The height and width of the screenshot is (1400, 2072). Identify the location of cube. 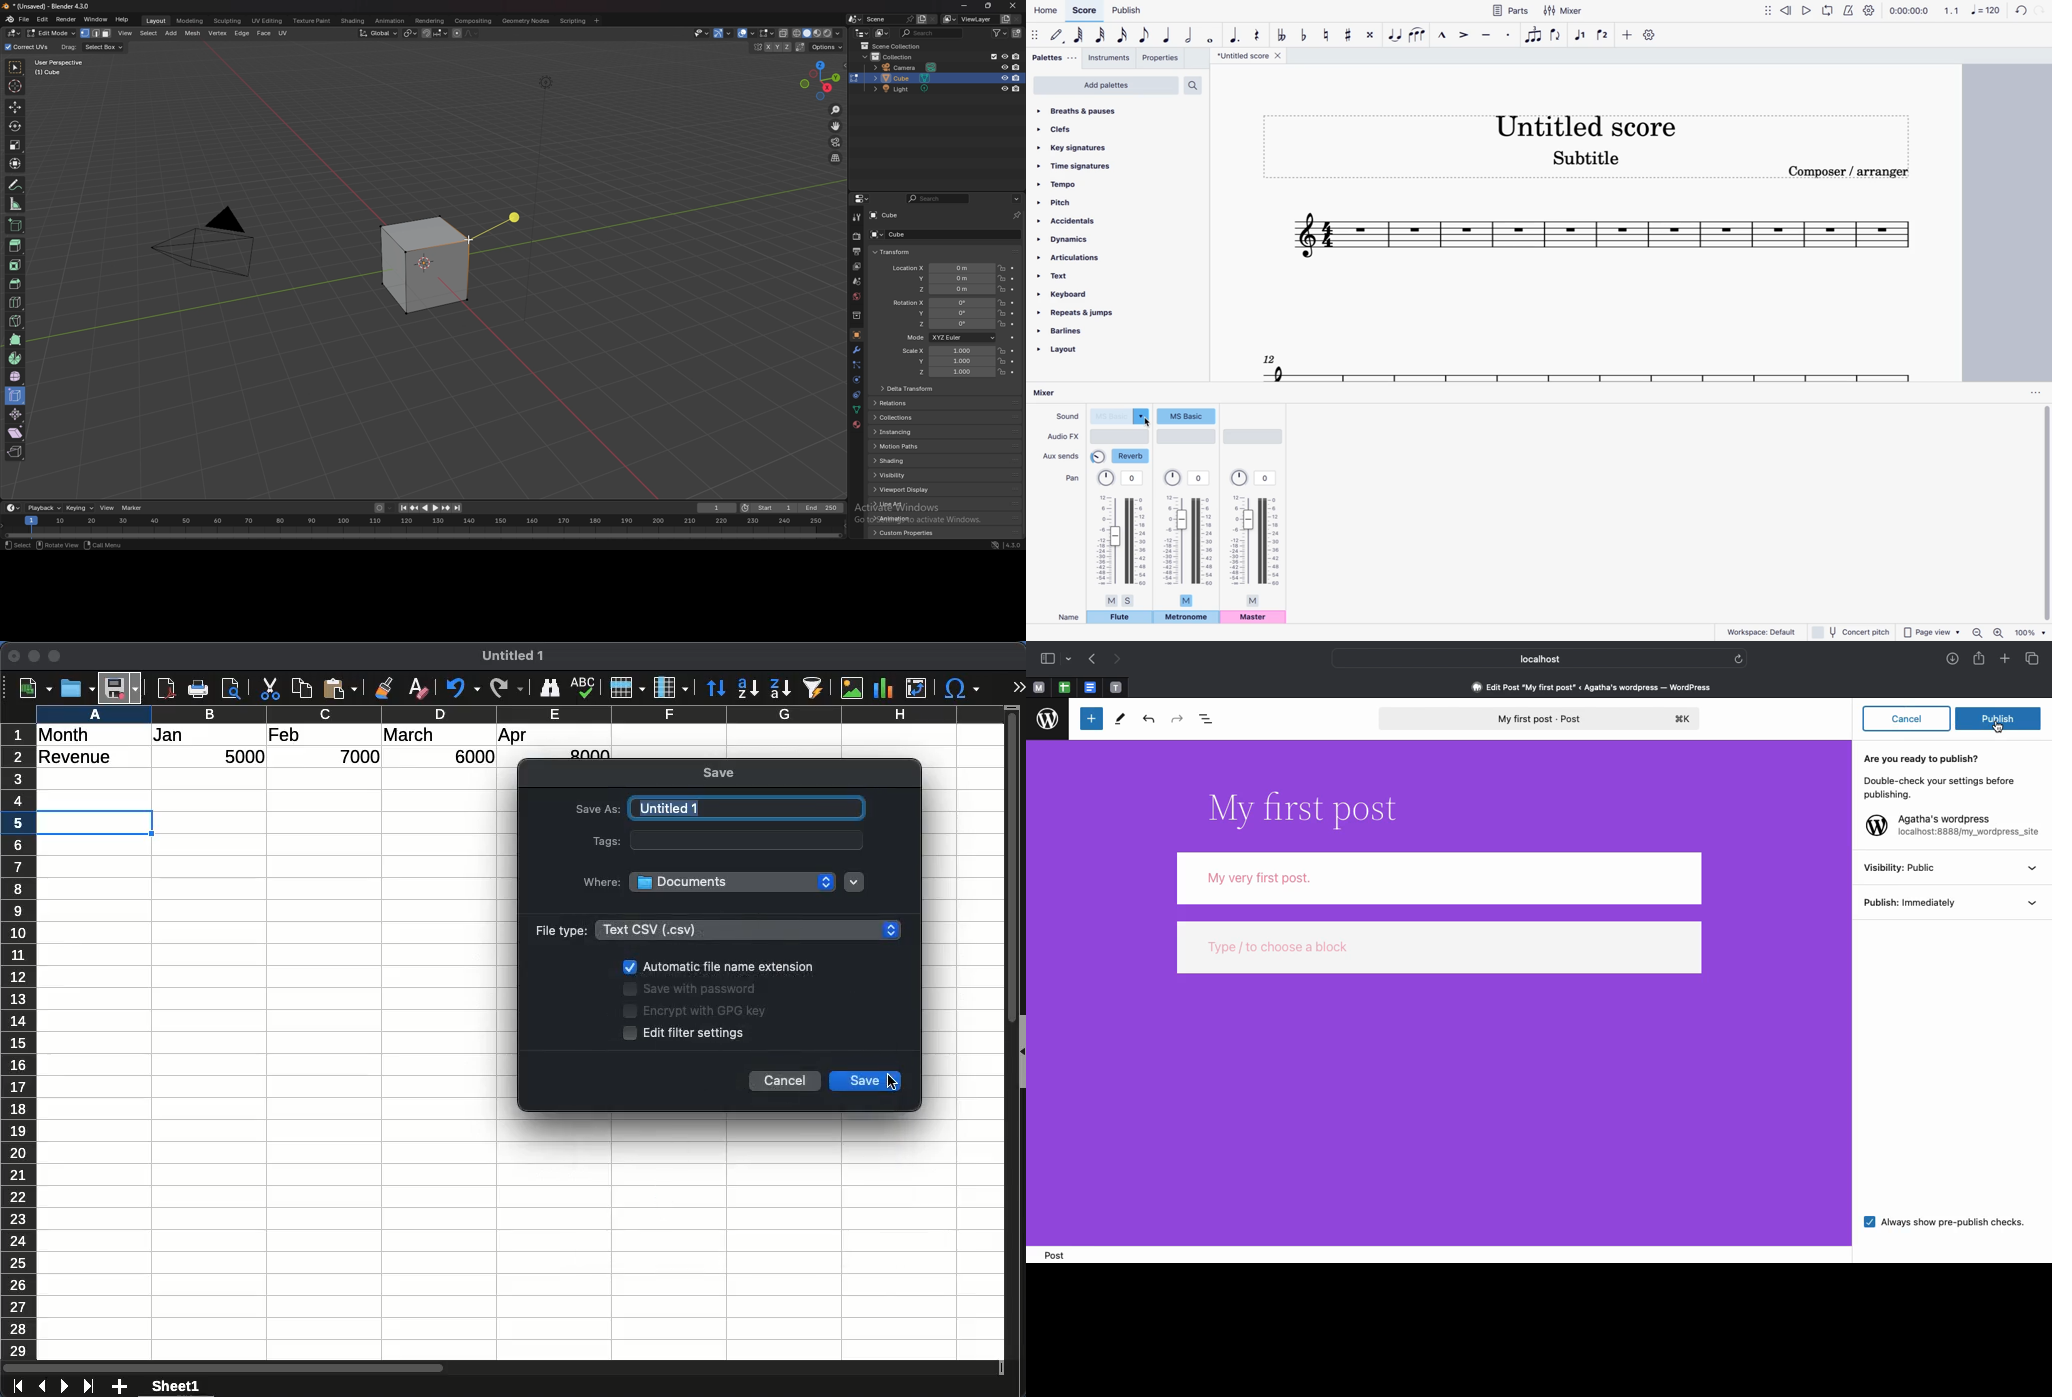
(928, 235).